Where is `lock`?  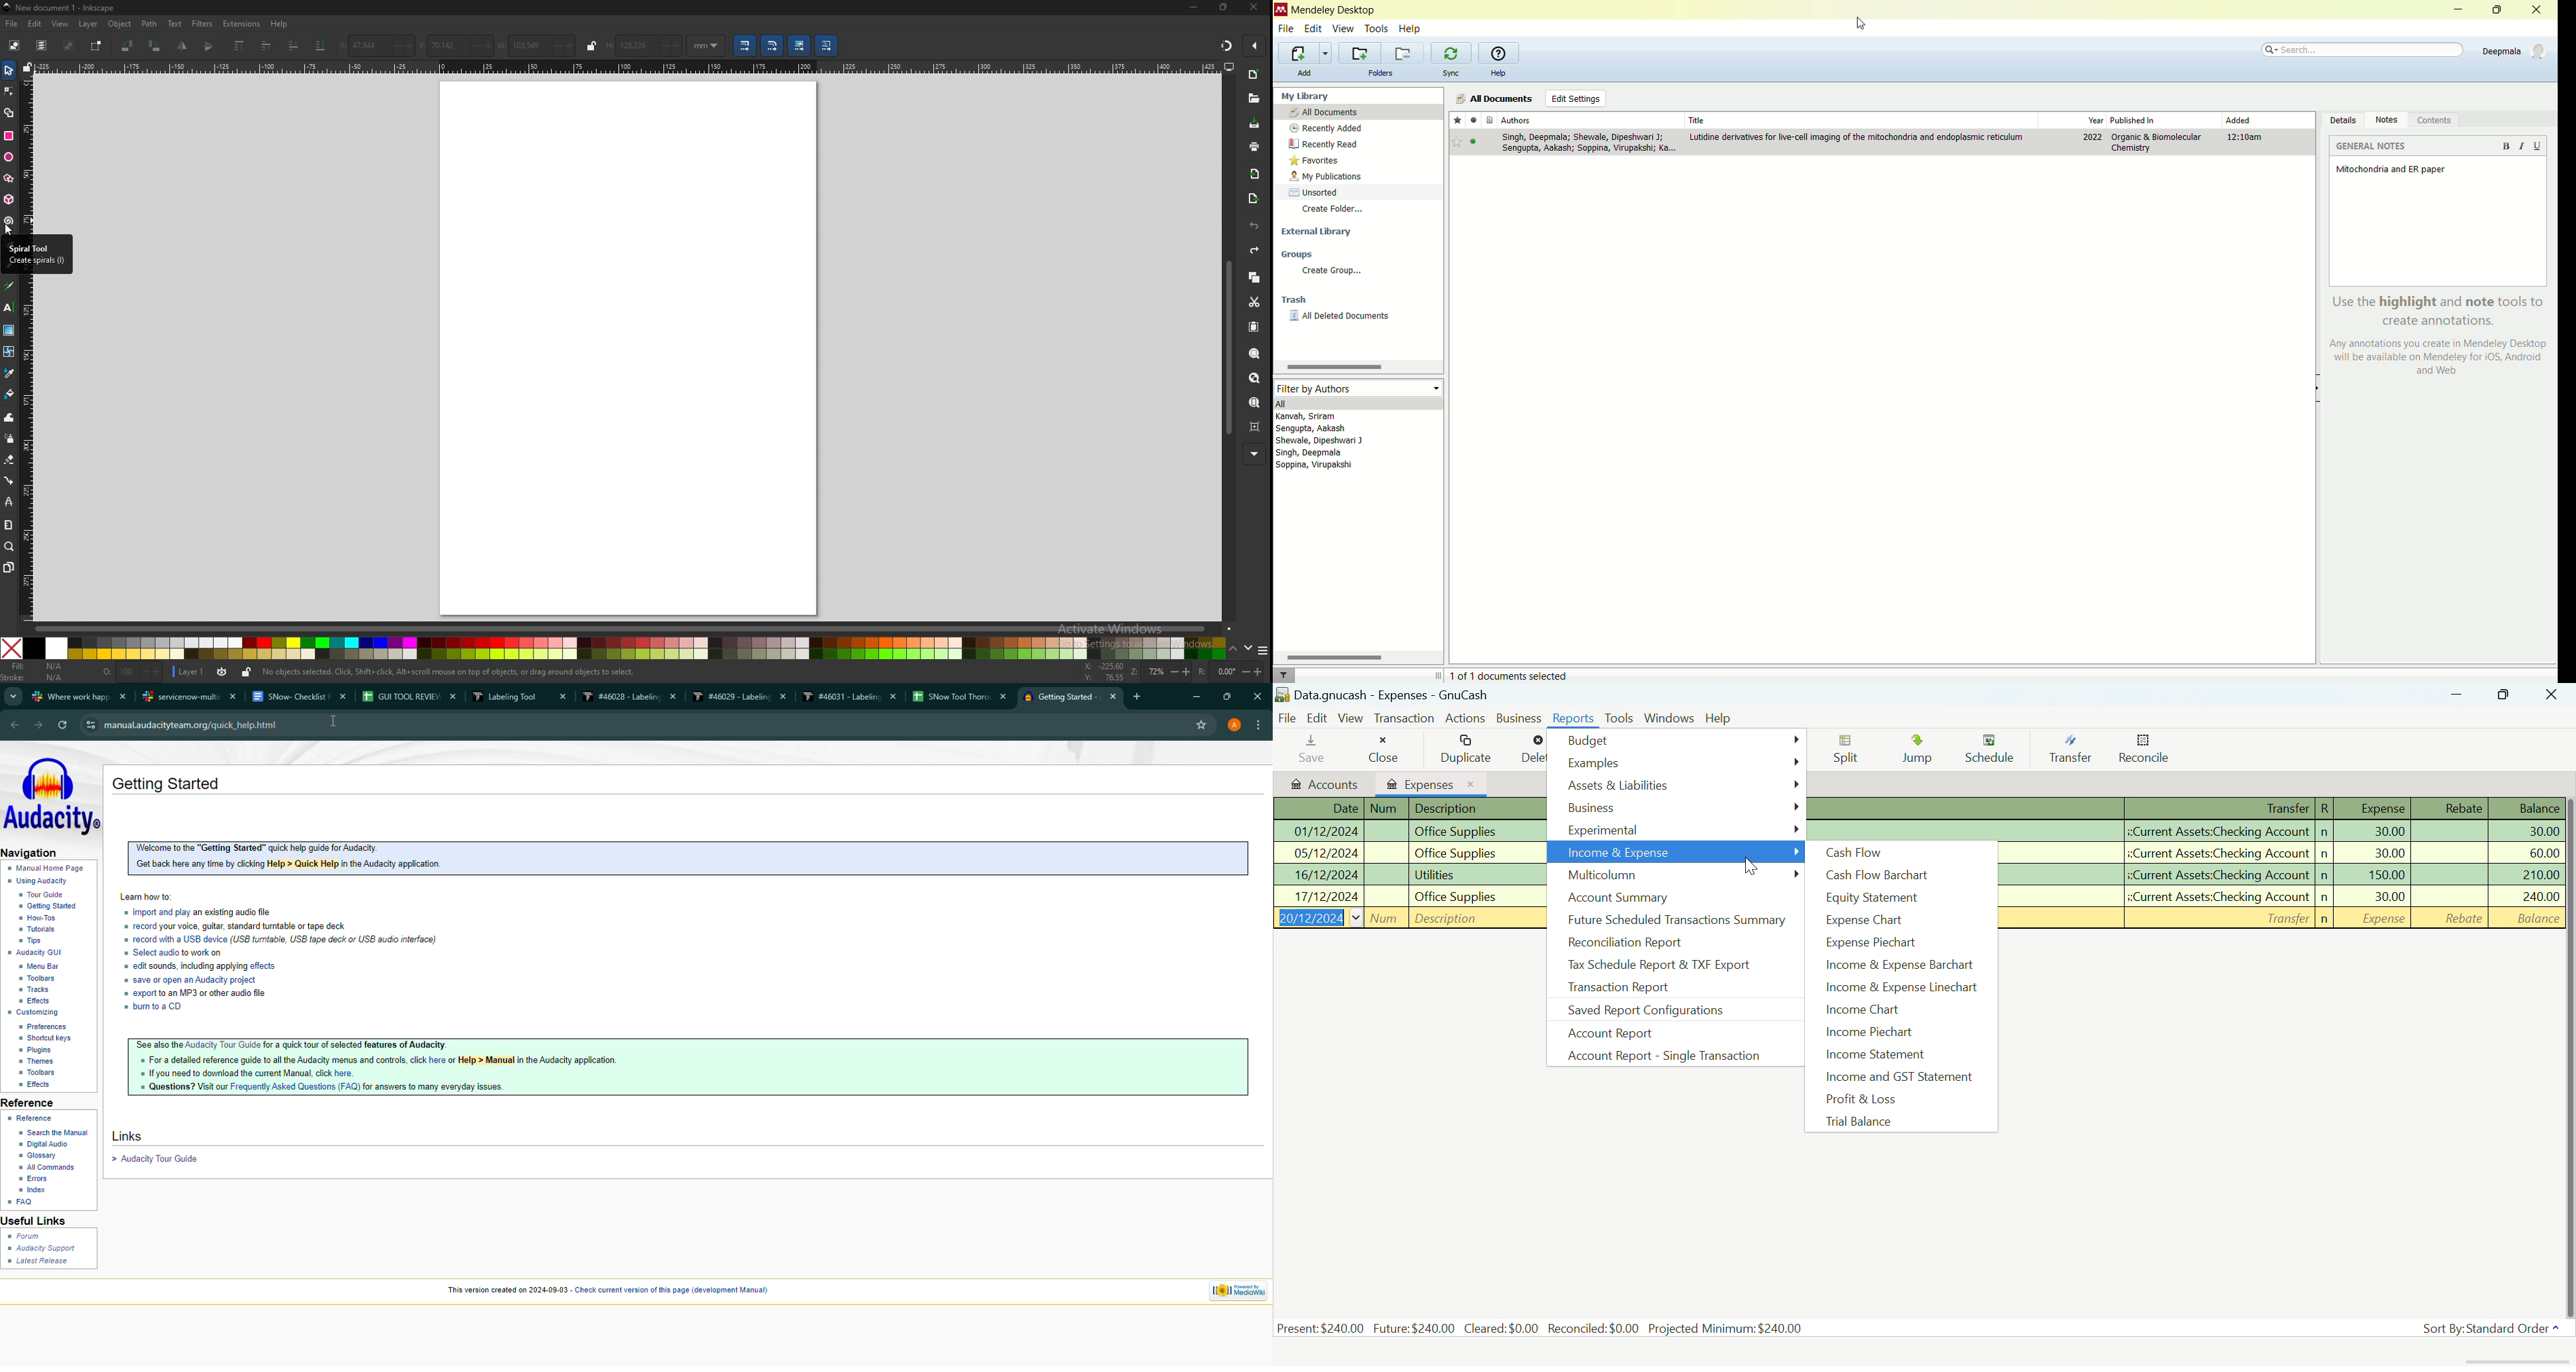 lock is located at coordinates (247, 674).